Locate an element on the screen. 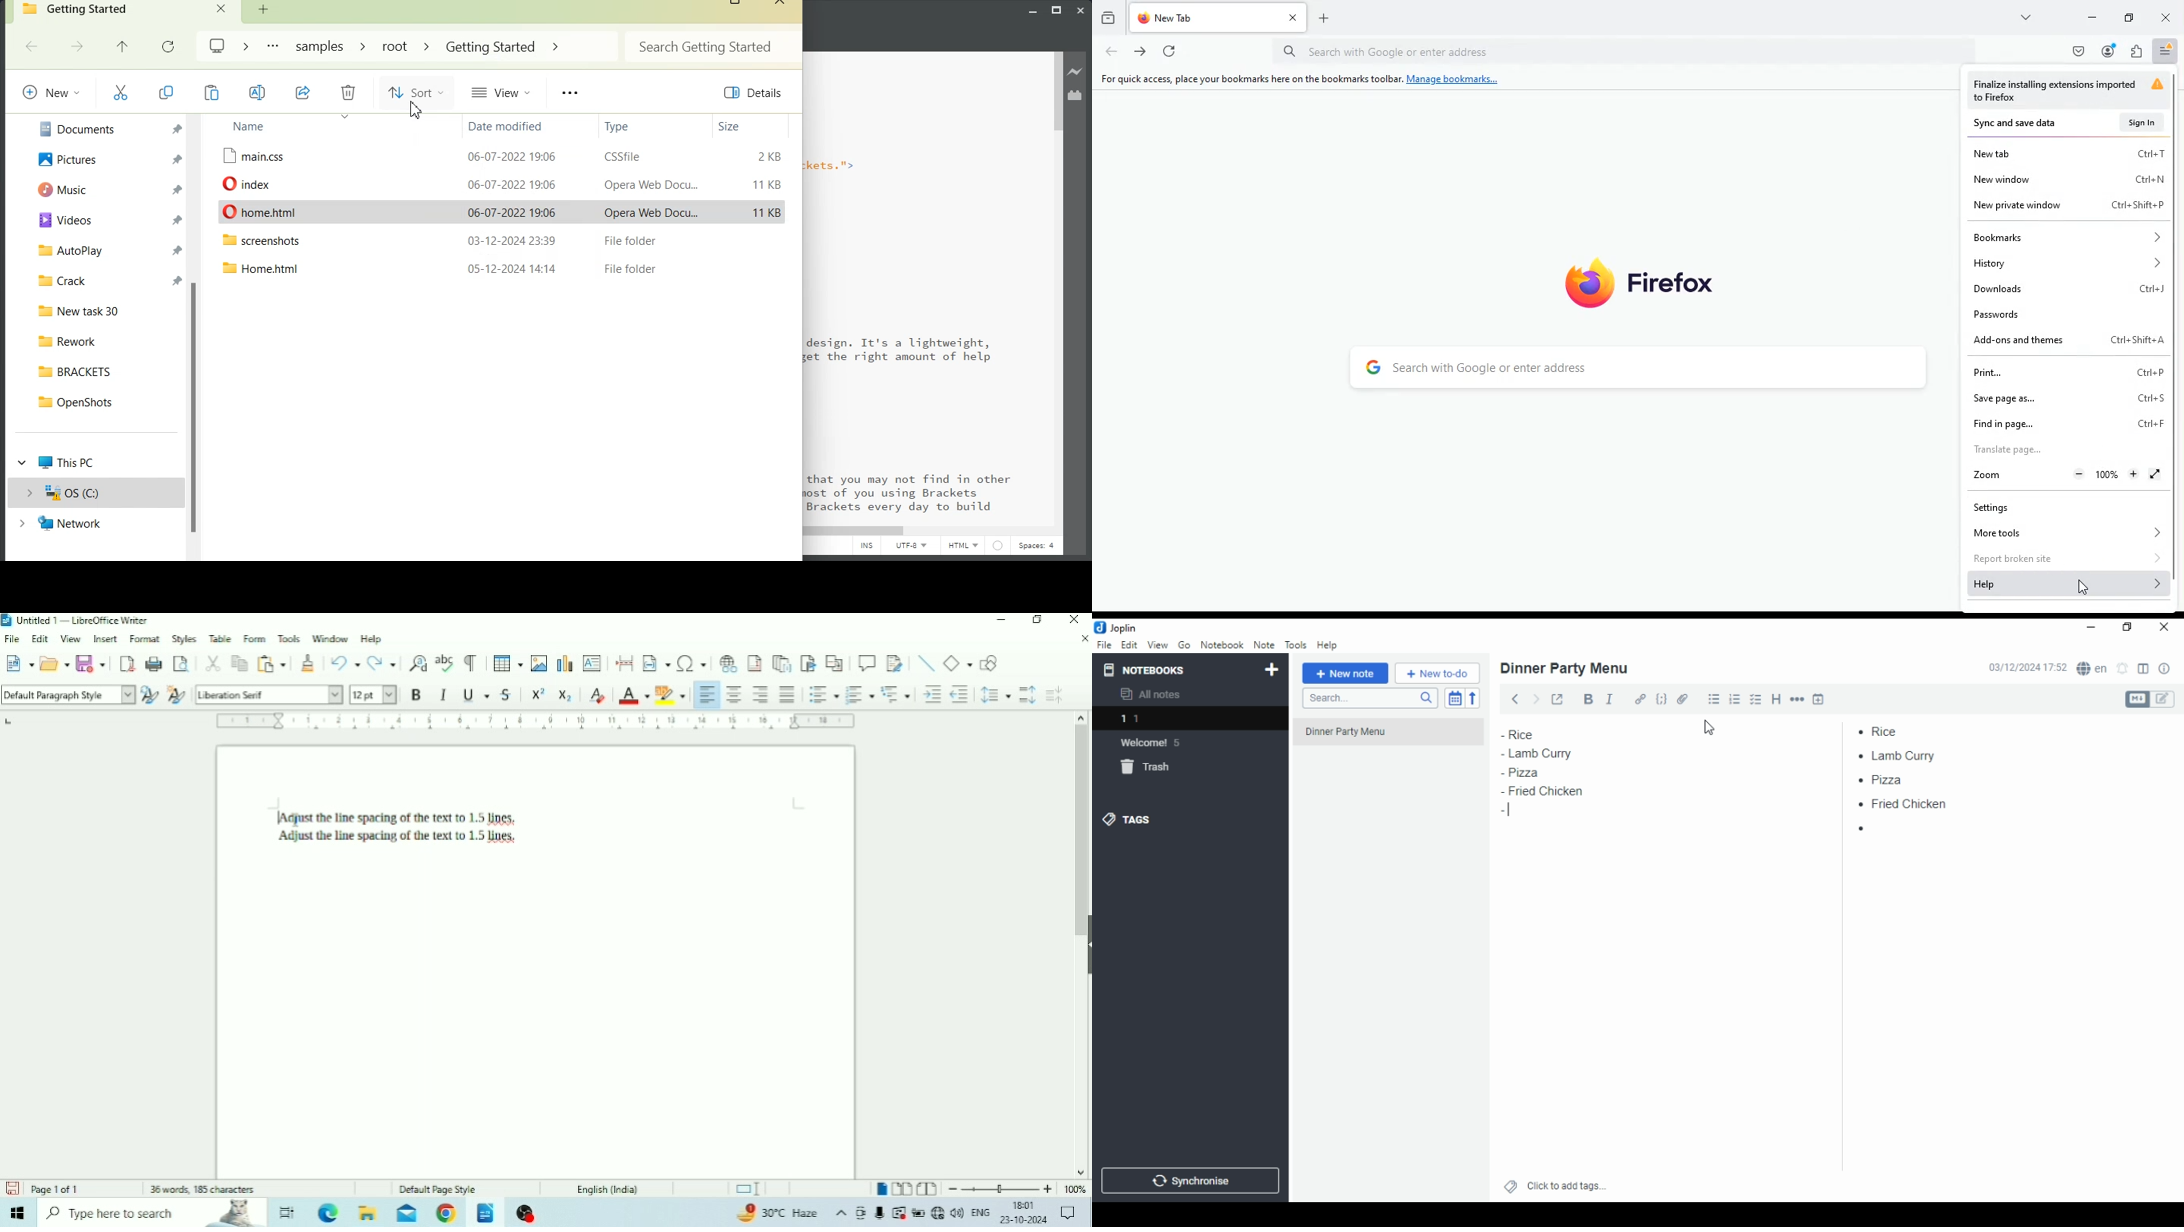 The width and height of the screenshot is (2184, 1232). Clone Formatting is located at coordinates (308, 663).